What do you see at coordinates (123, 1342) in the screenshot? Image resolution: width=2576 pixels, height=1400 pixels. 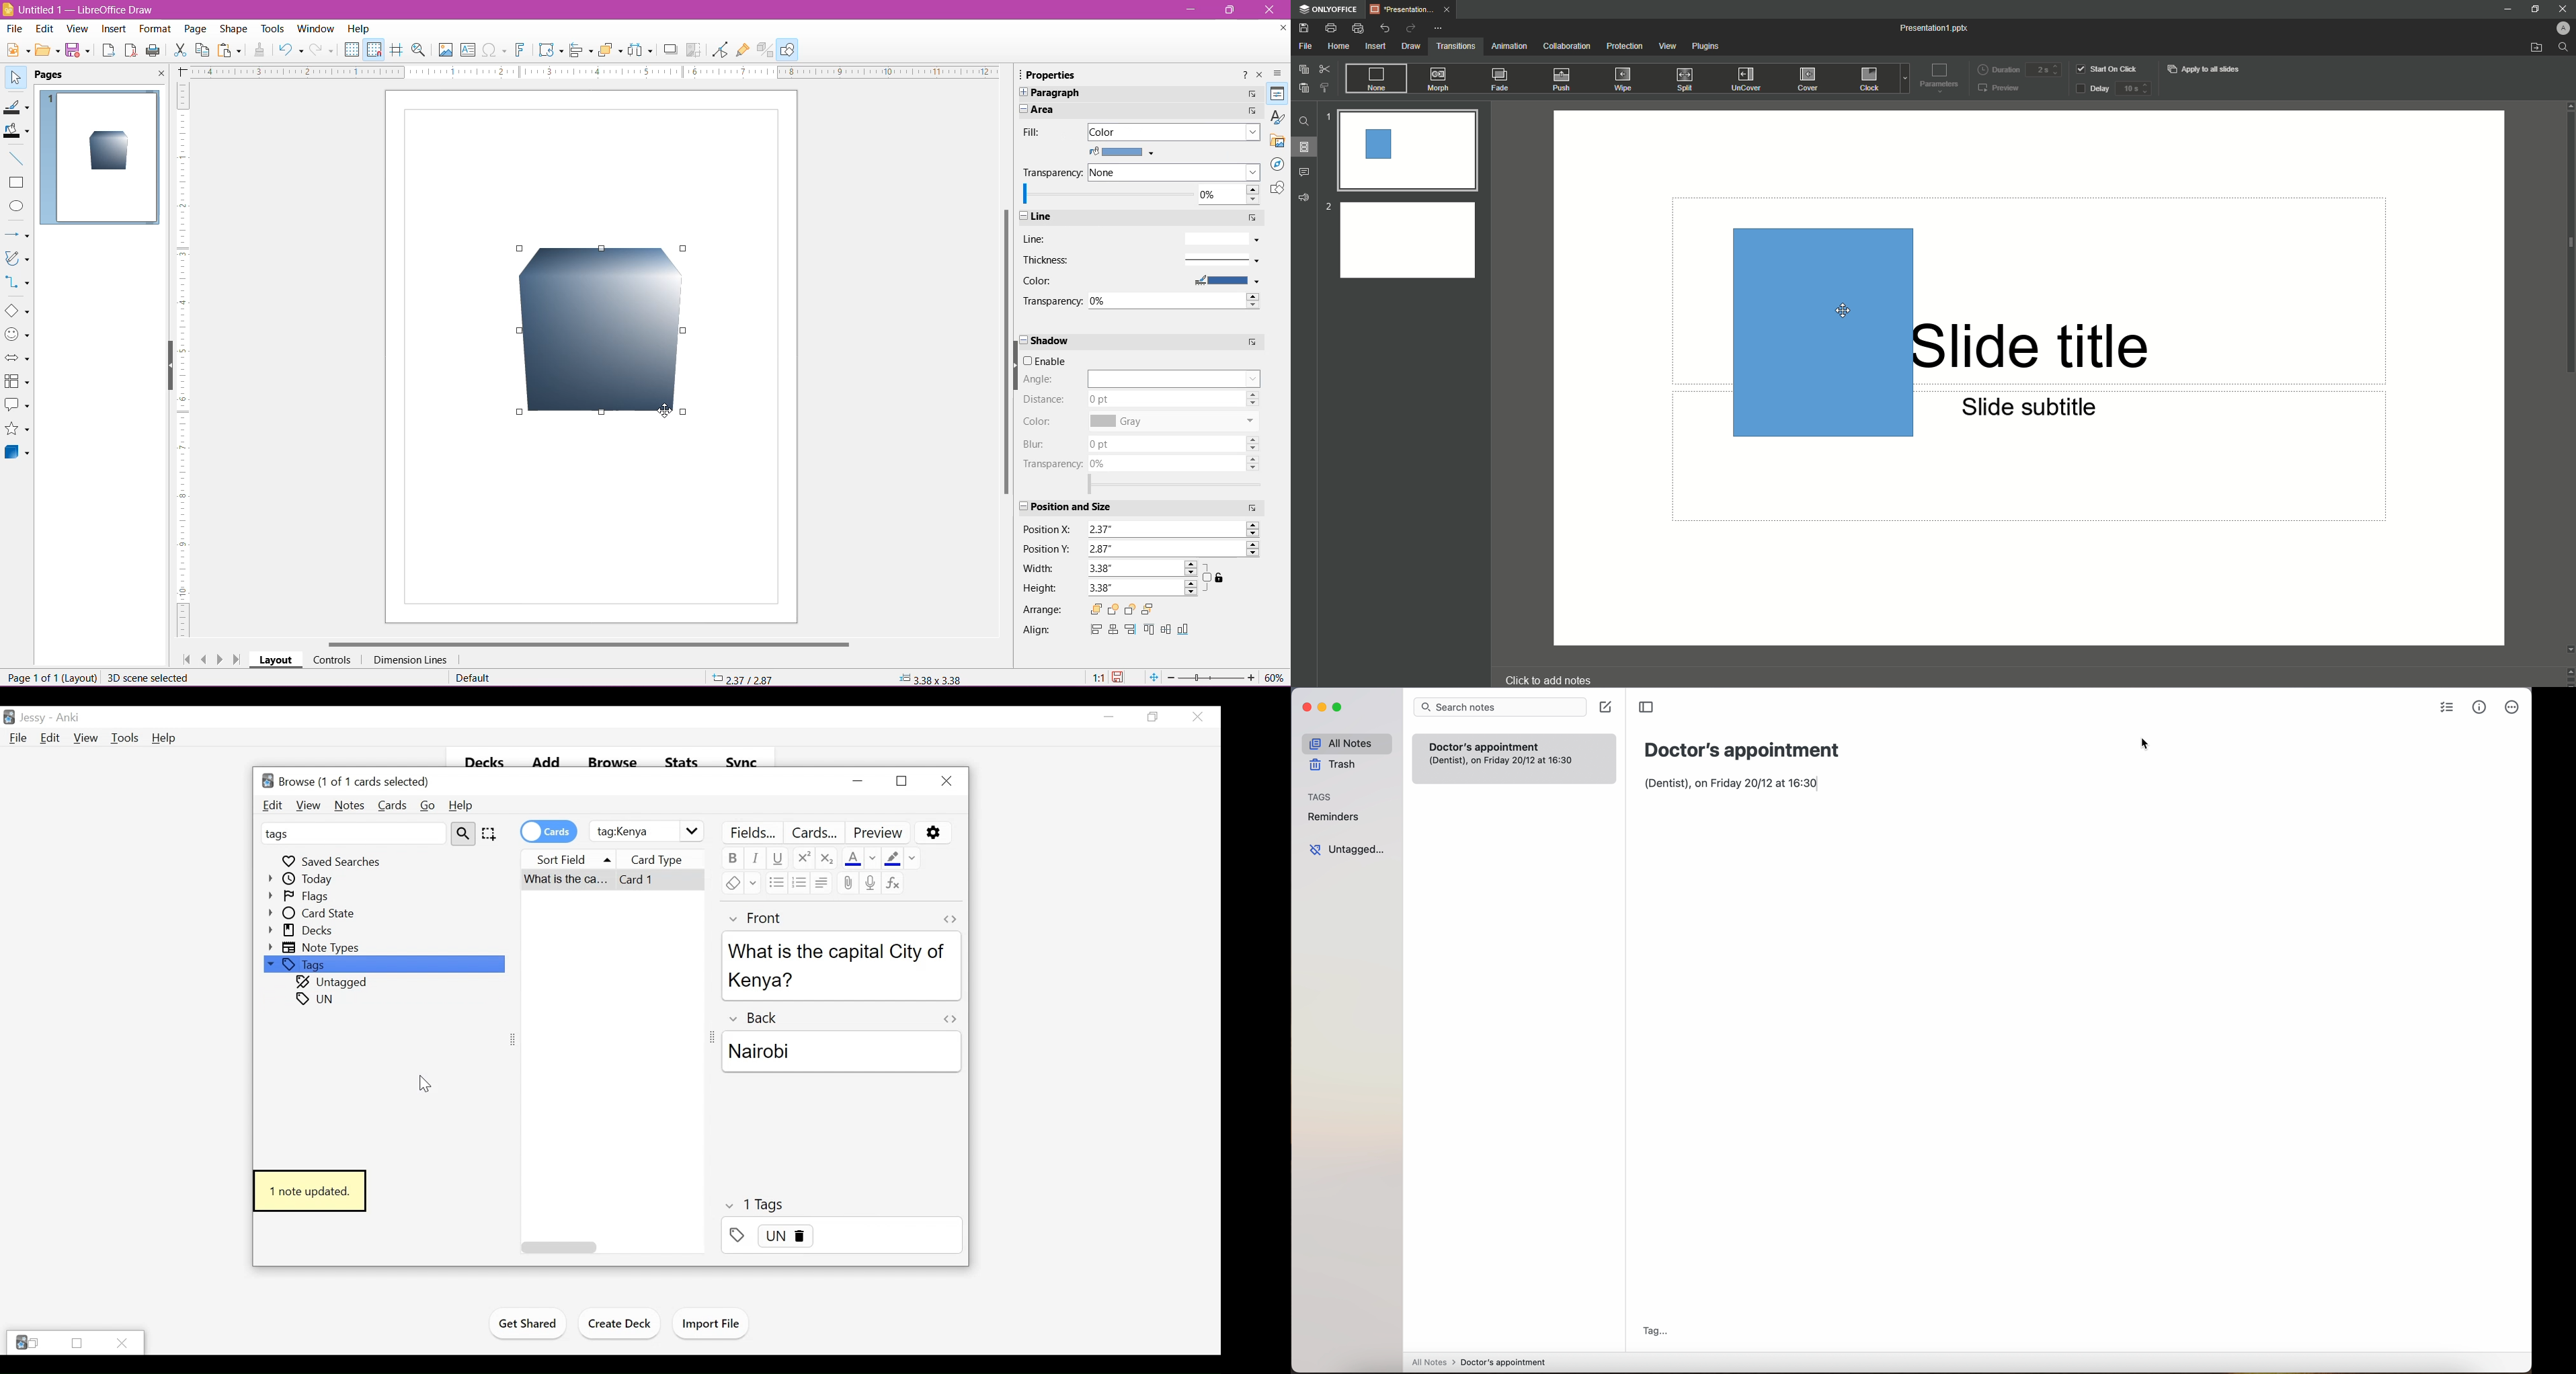 I see `Close` at bounding box center [123, 1342].